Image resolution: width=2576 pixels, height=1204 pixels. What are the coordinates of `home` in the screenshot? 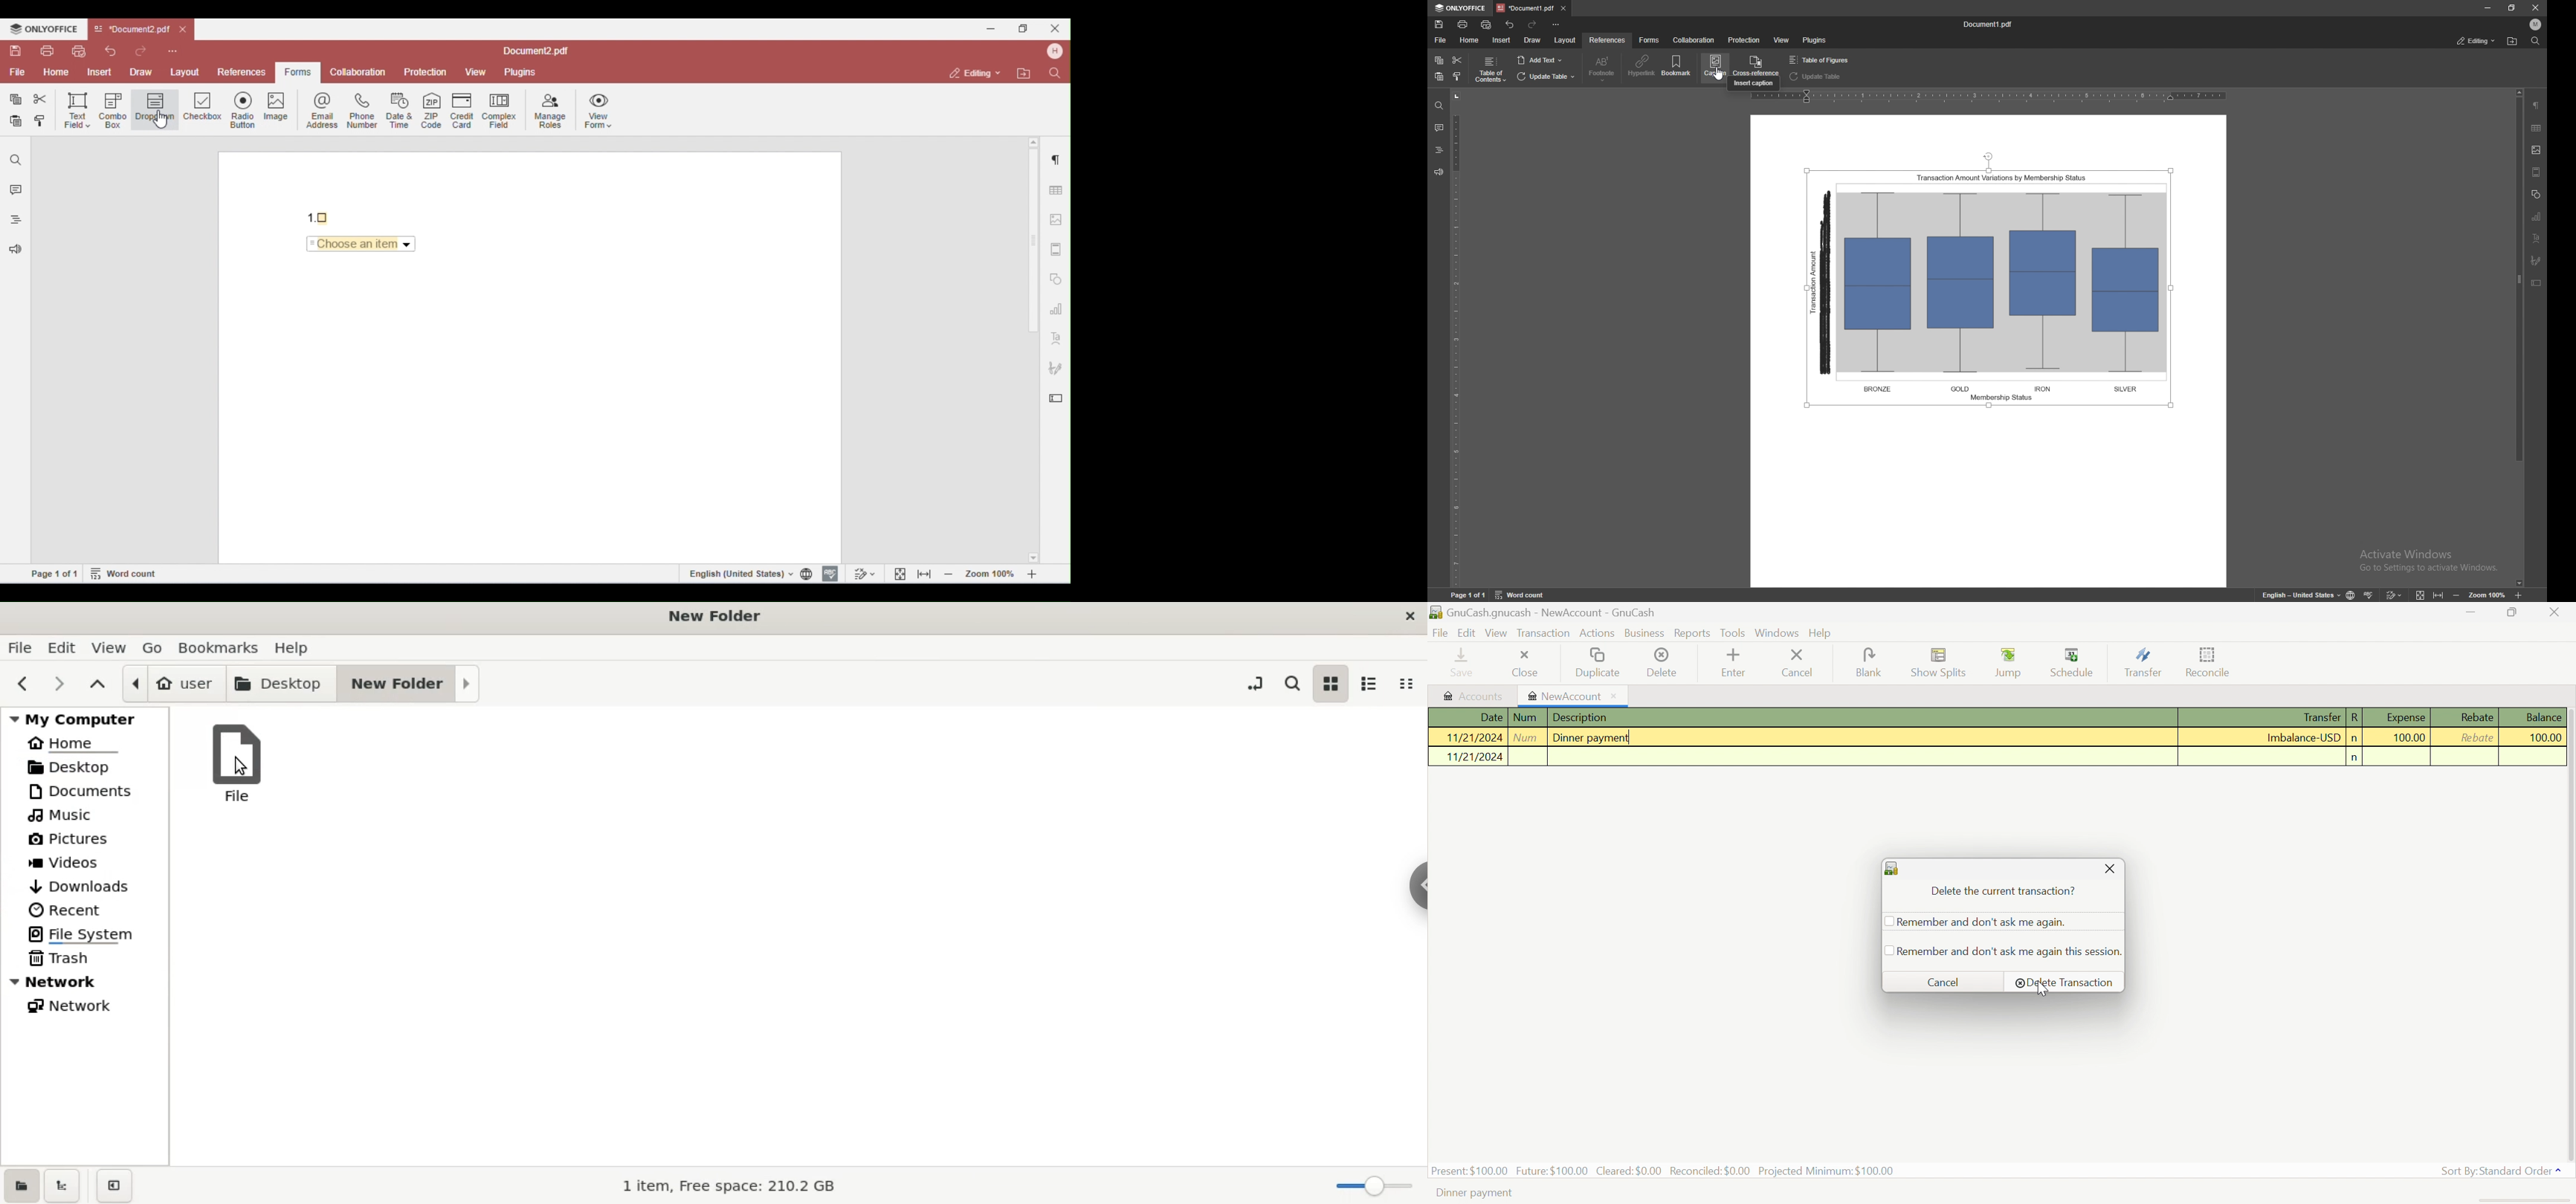 It's located at (1470, 40).